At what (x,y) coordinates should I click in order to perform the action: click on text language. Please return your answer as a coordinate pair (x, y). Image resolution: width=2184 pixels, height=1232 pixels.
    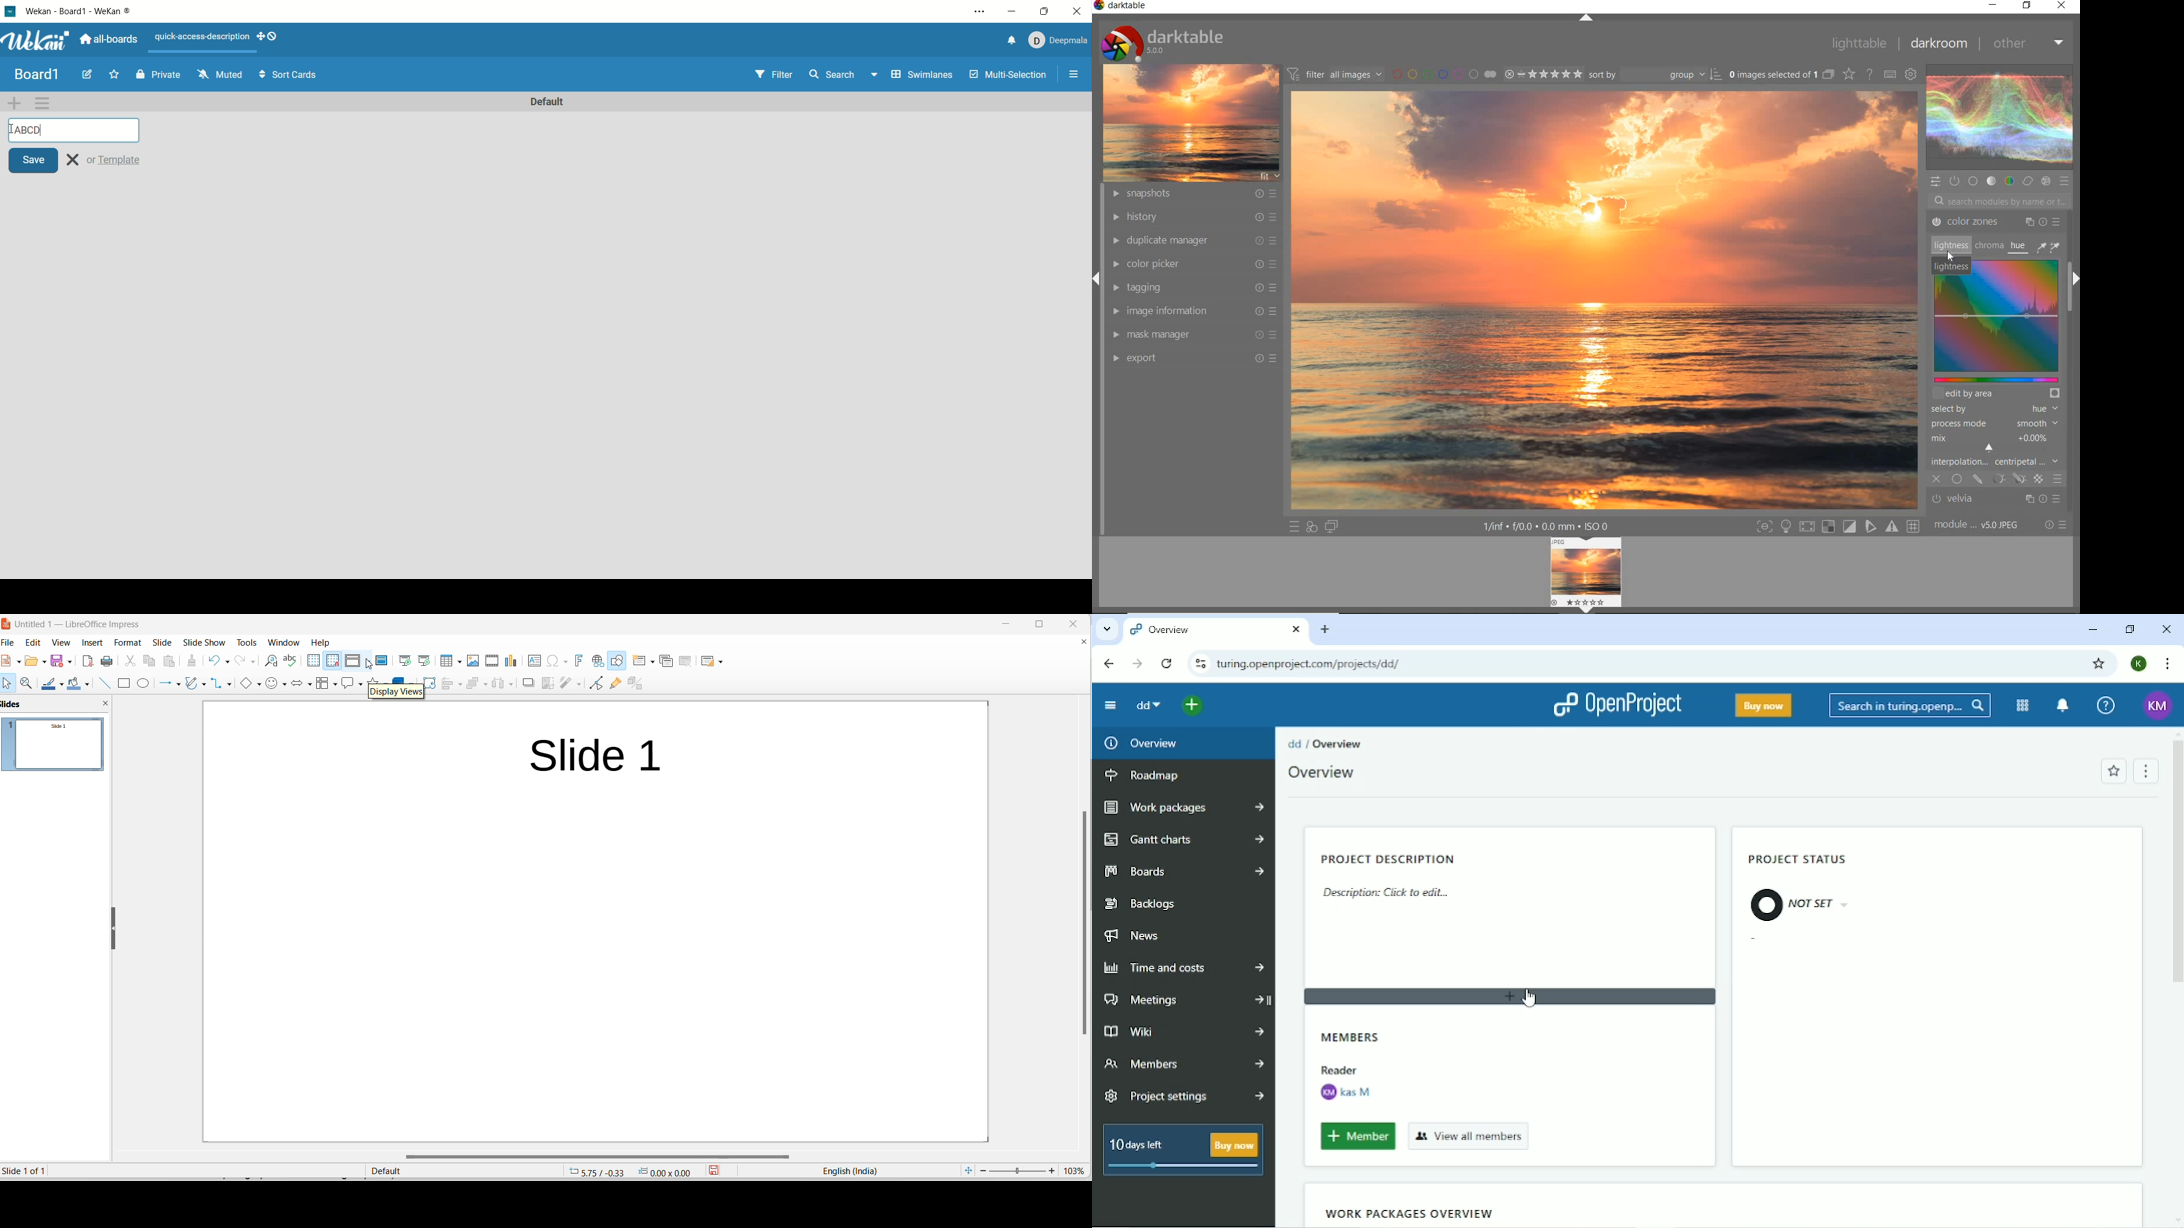
    Looking at the image, I should click on (850, 1172).